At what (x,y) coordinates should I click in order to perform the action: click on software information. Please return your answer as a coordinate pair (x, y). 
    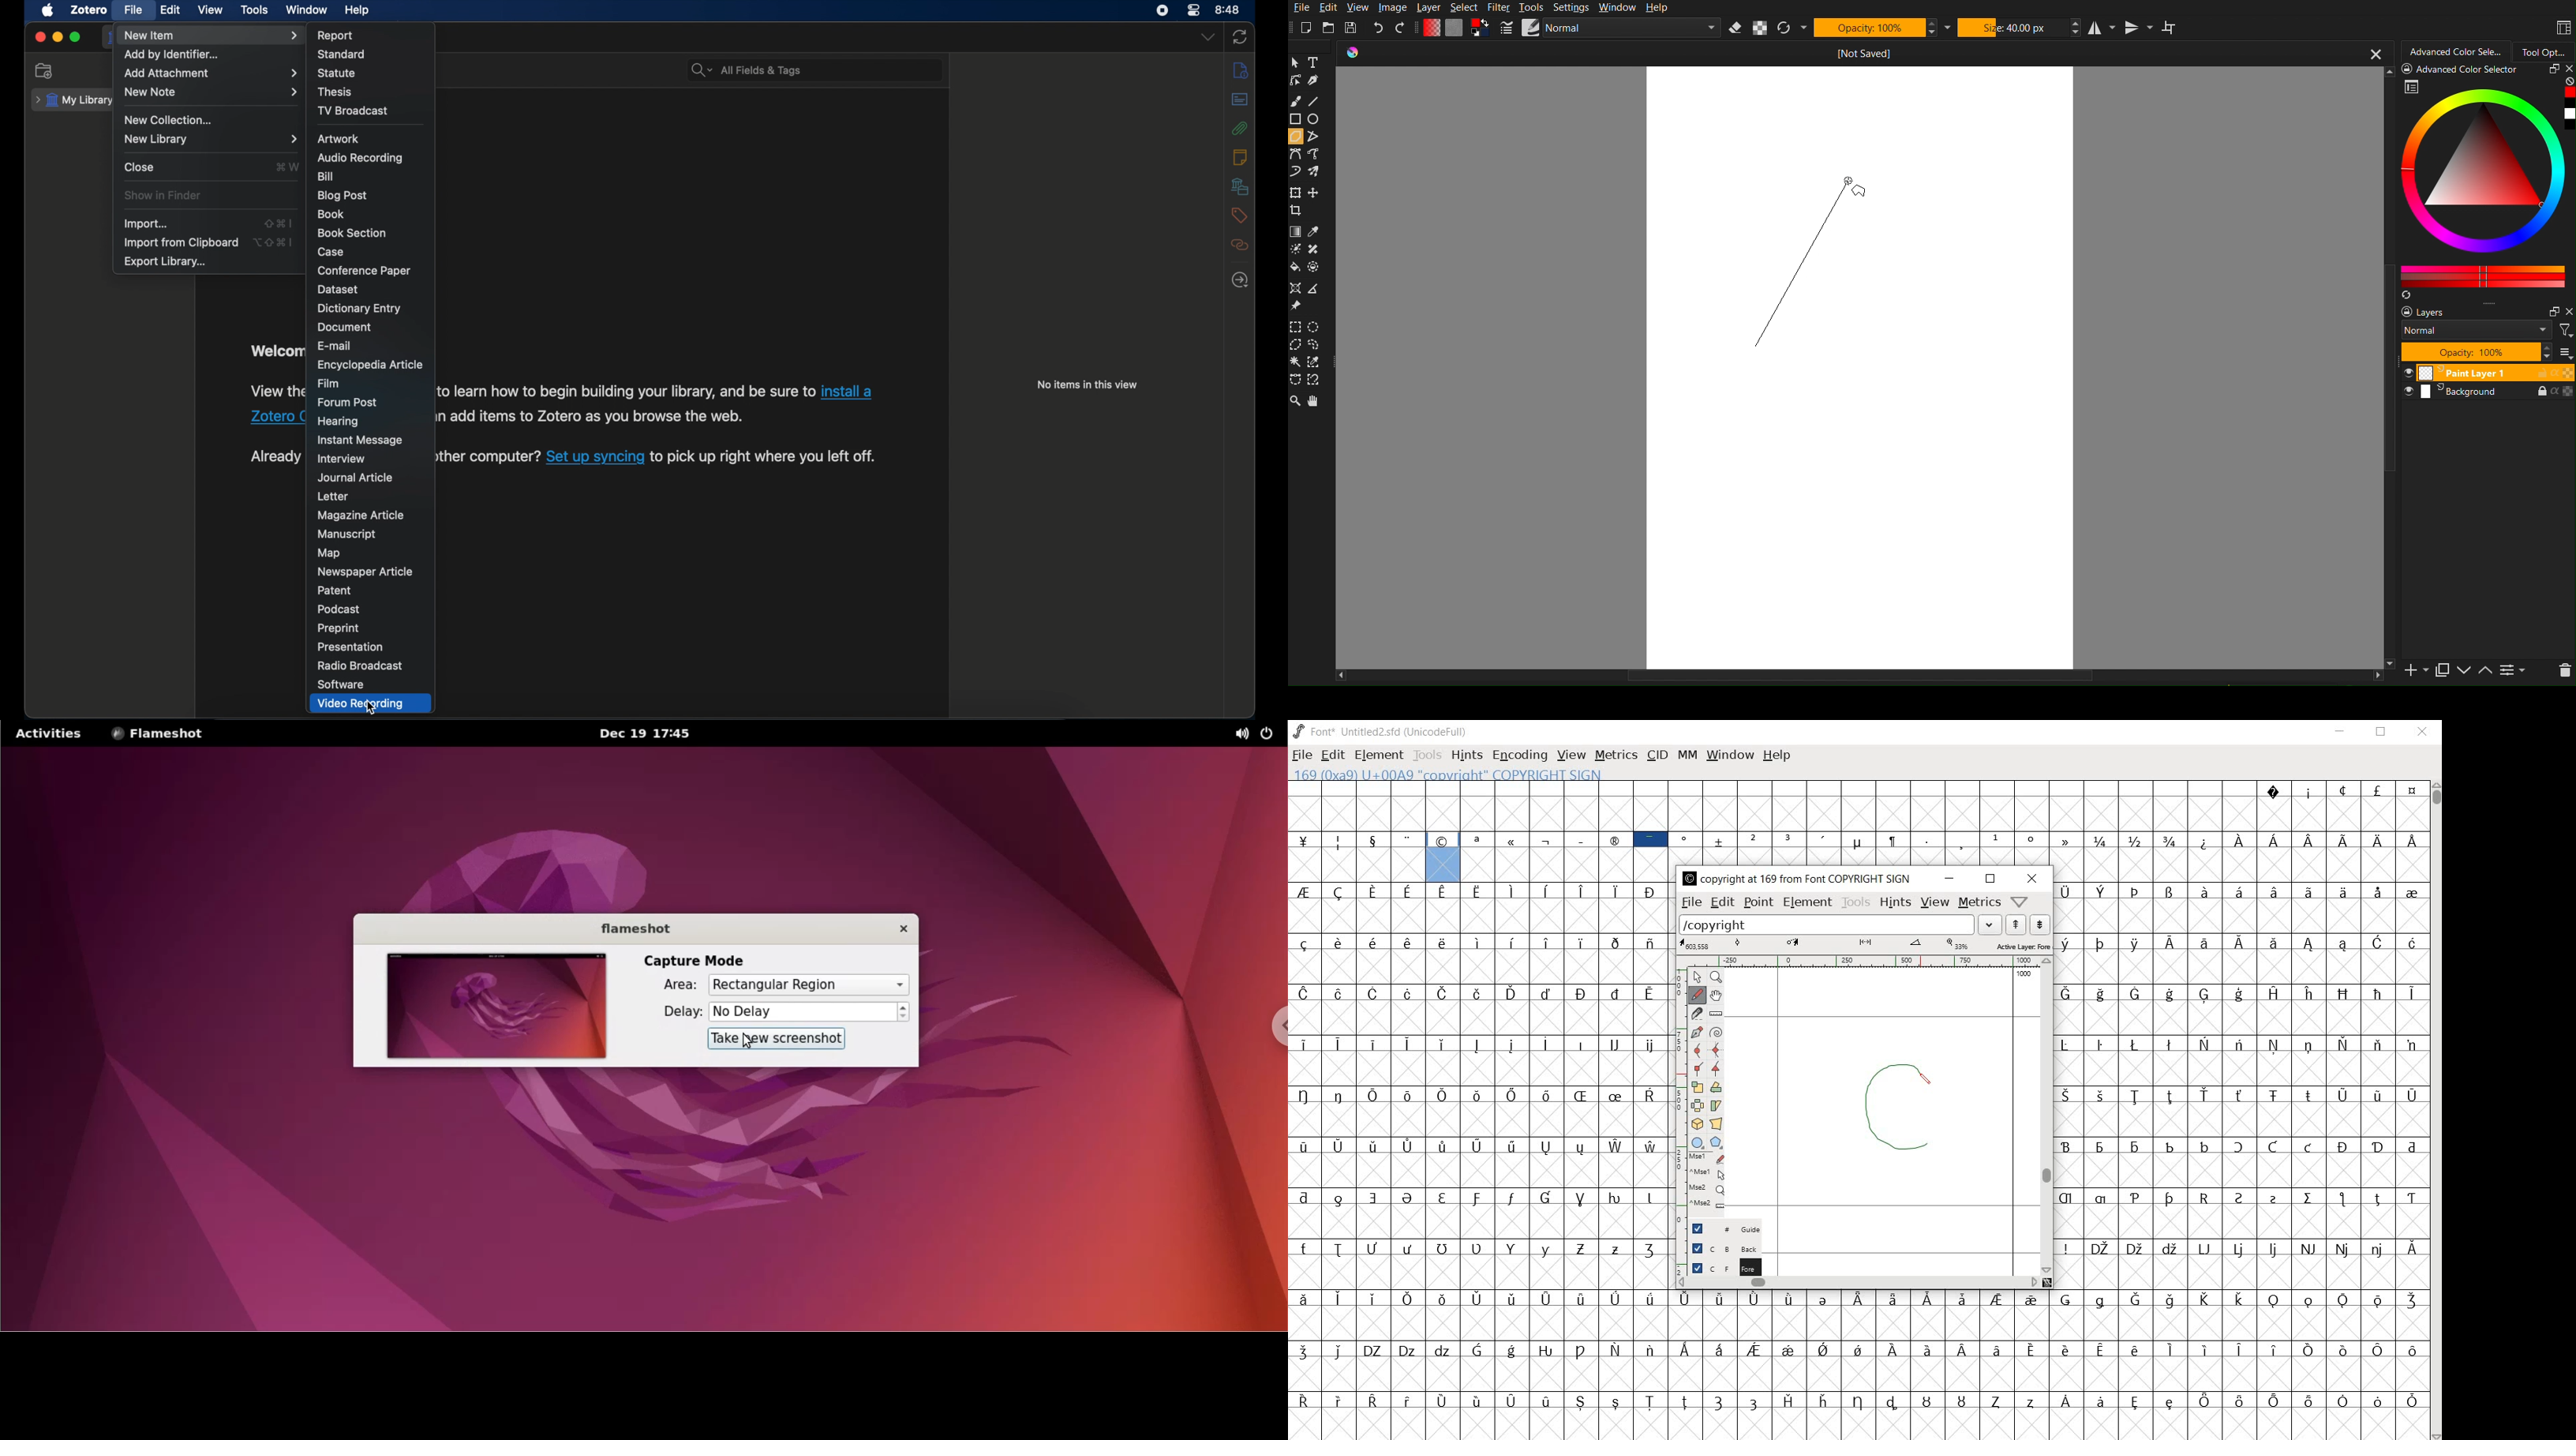
    Looking at the image, I should click on (764, 459).